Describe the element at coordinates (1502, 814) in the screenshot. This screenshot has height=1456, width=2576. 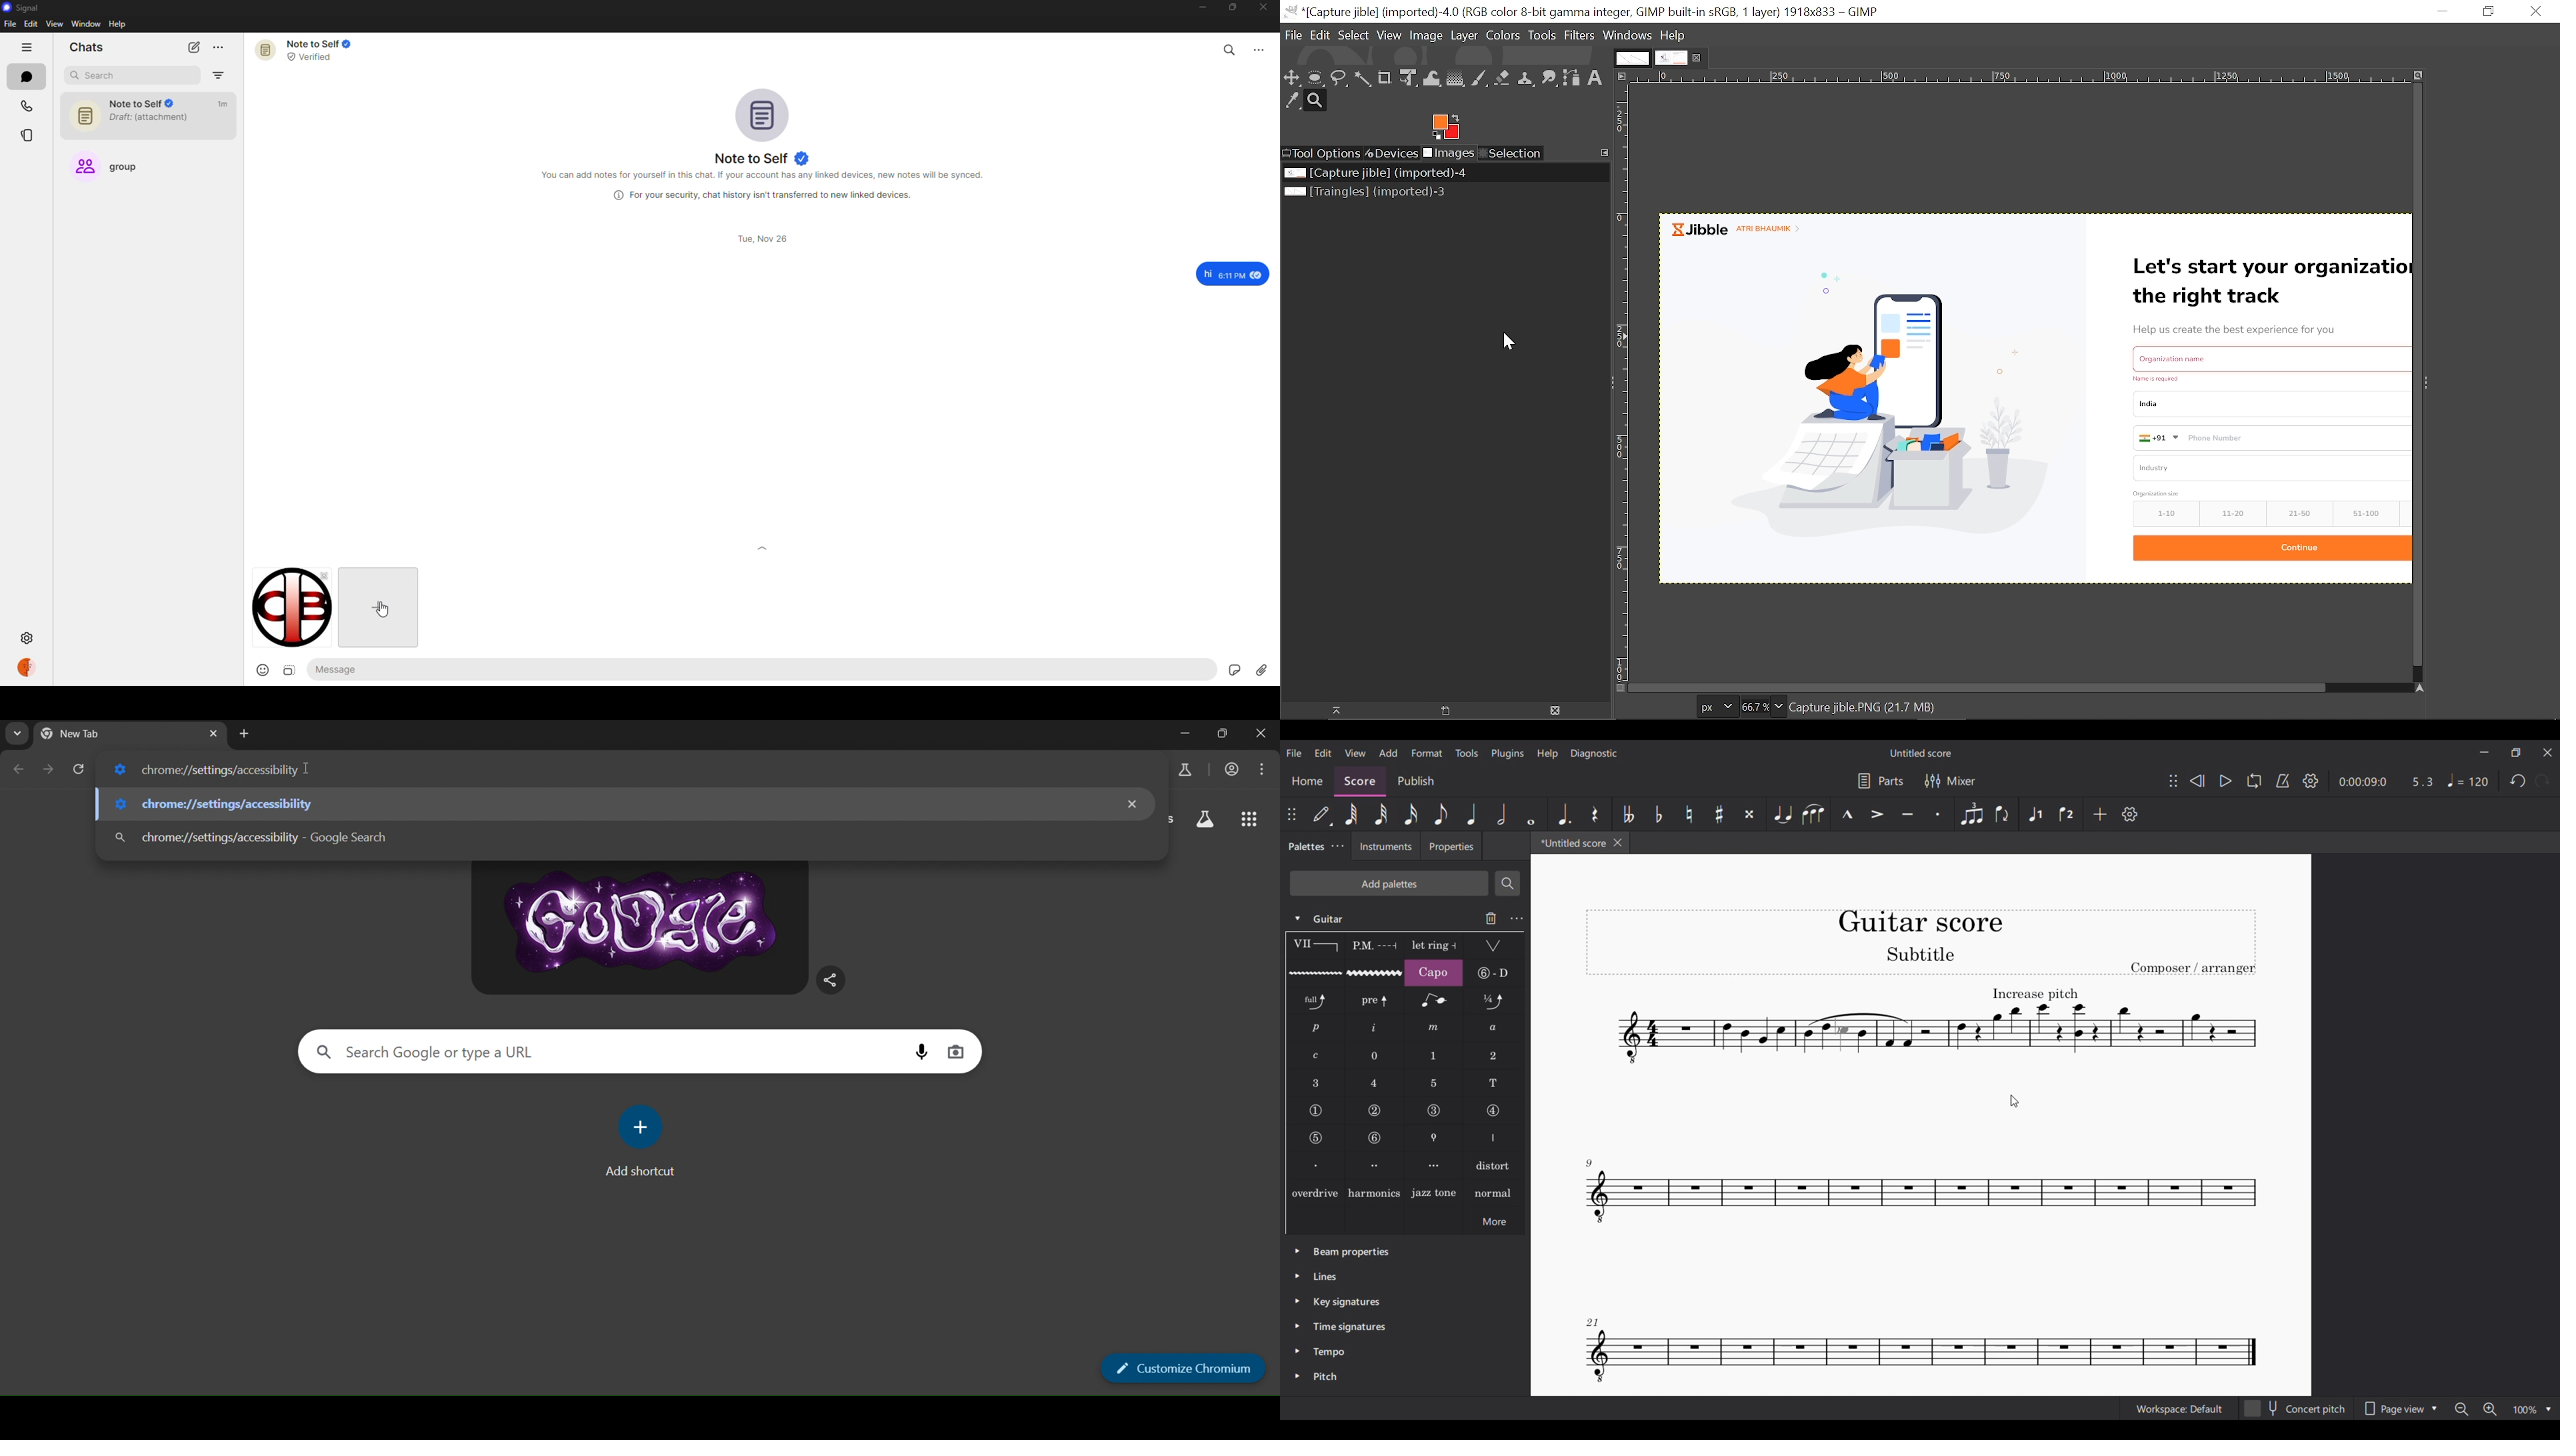
I see `Half note` at that location.